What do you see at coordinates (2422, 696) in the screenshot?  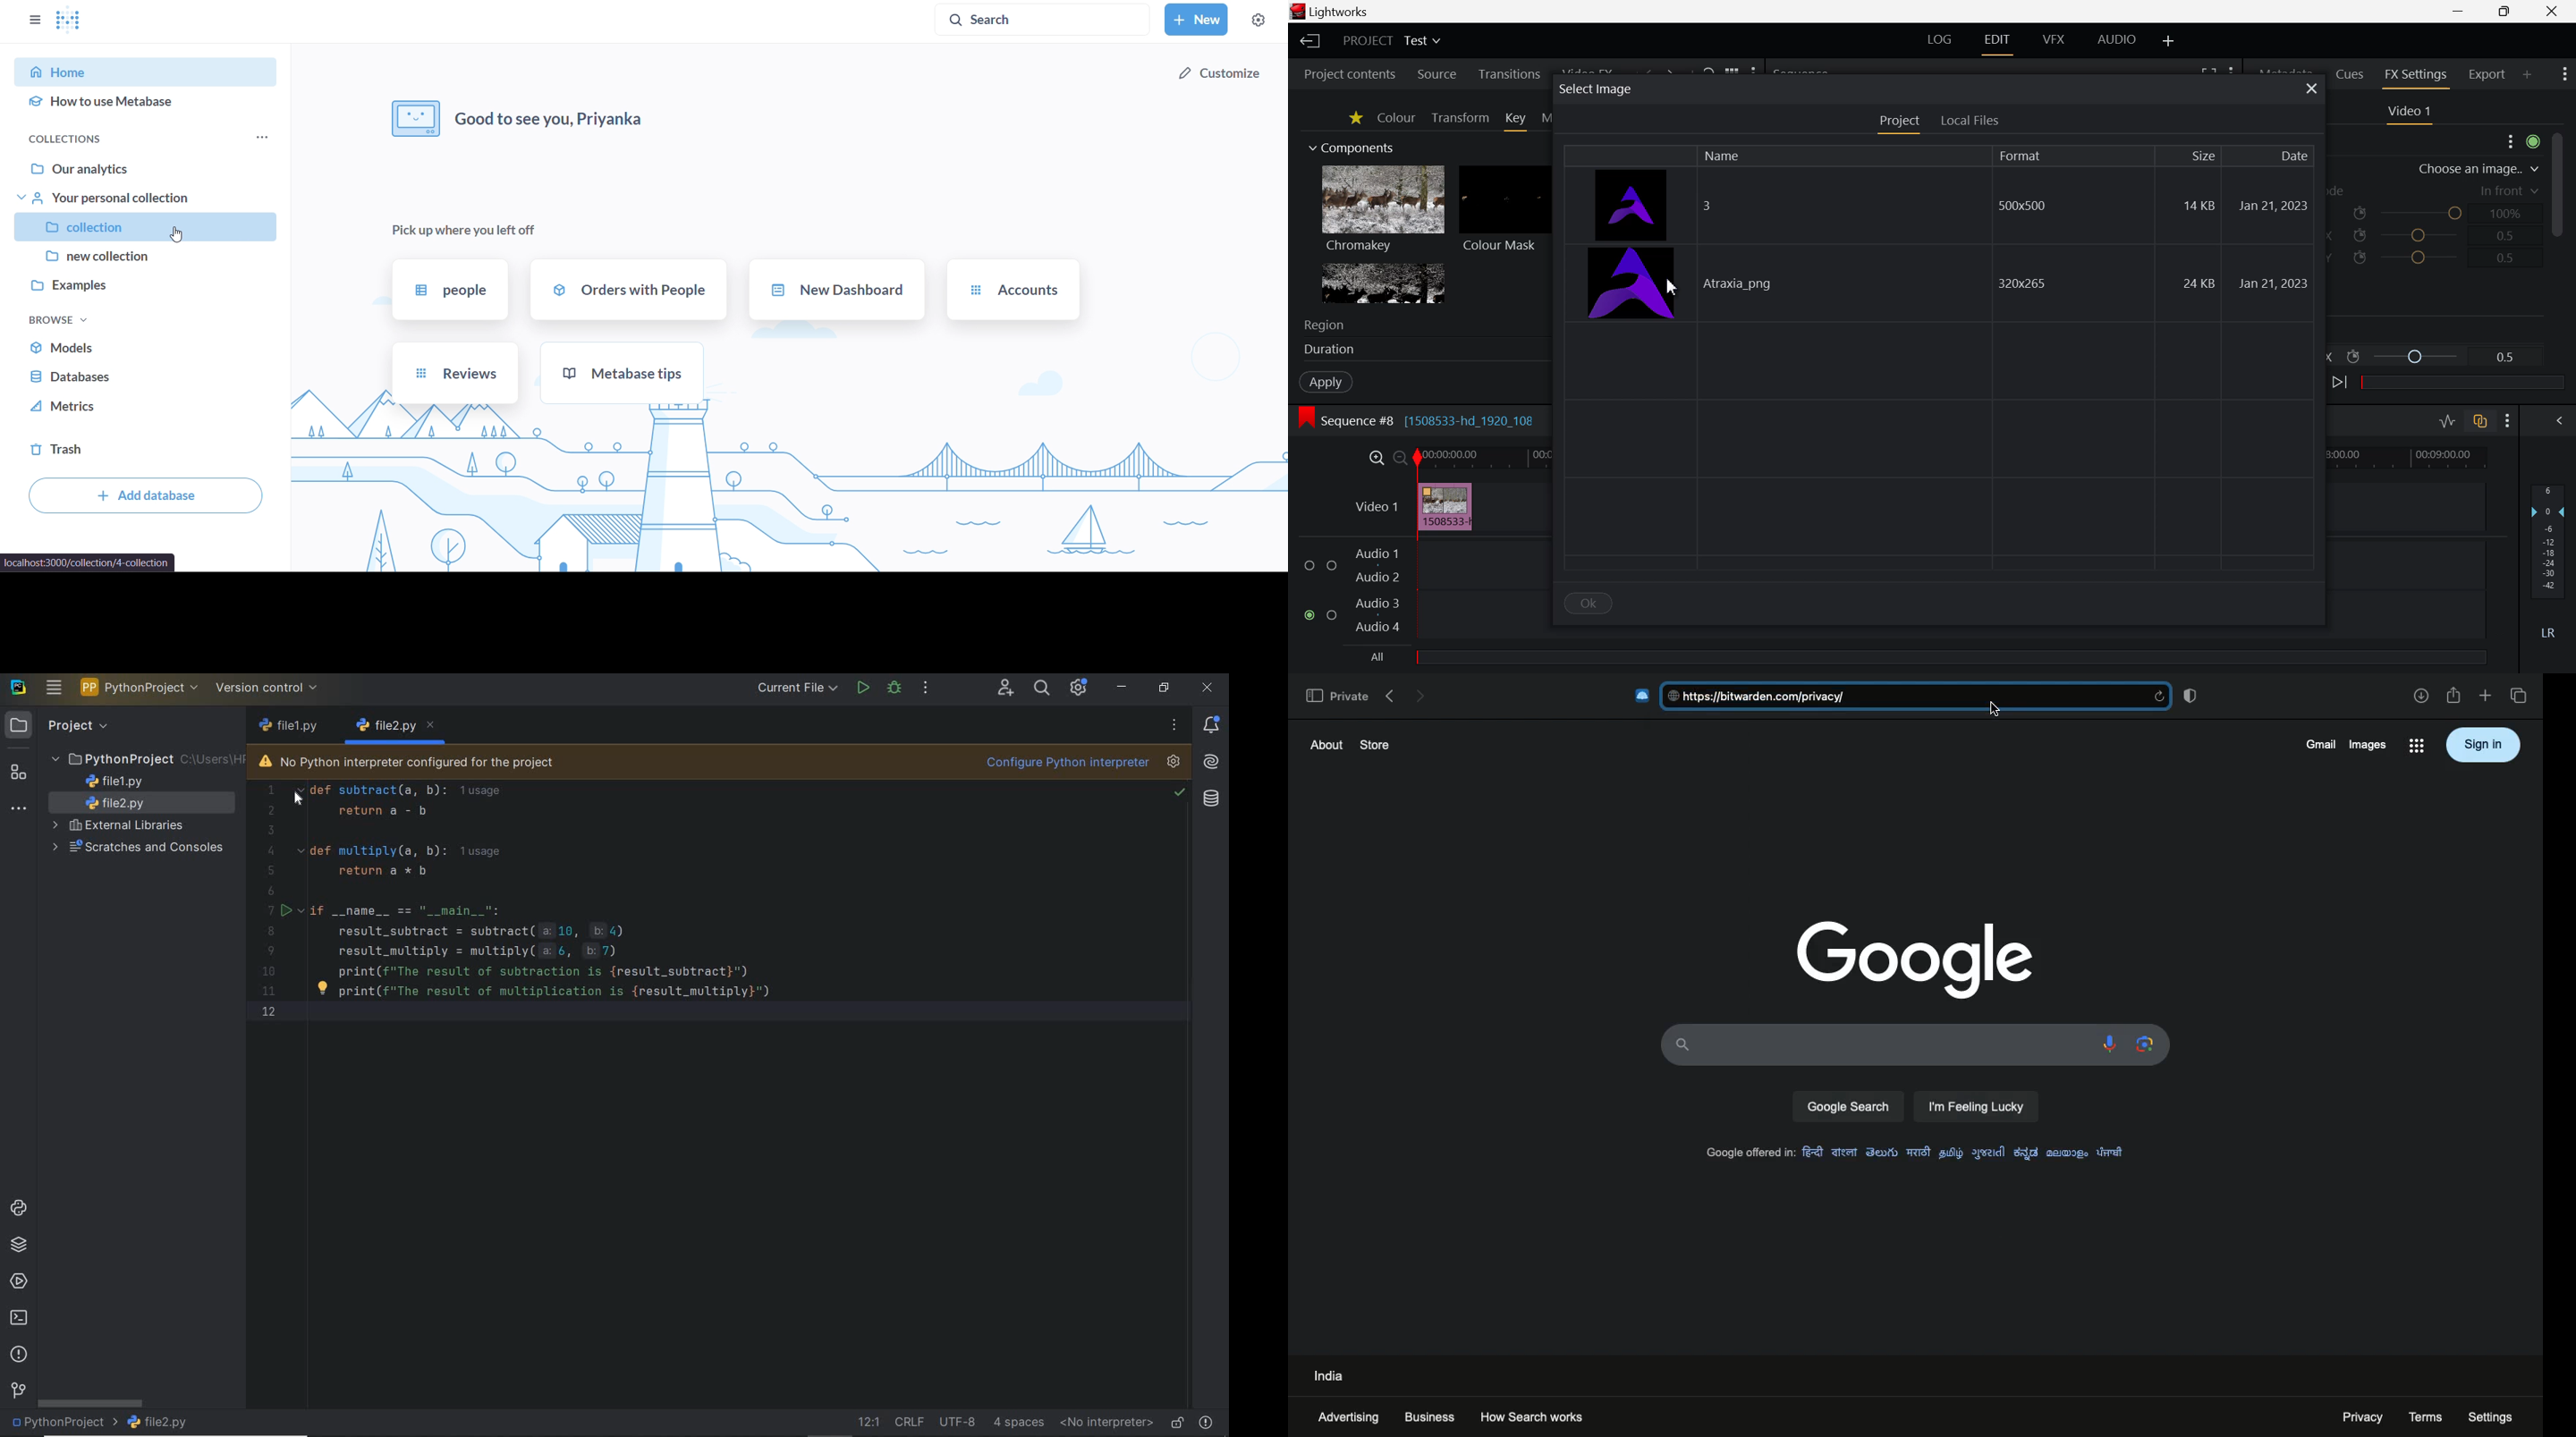 I see `Download` at bounding box center [2422, 696].